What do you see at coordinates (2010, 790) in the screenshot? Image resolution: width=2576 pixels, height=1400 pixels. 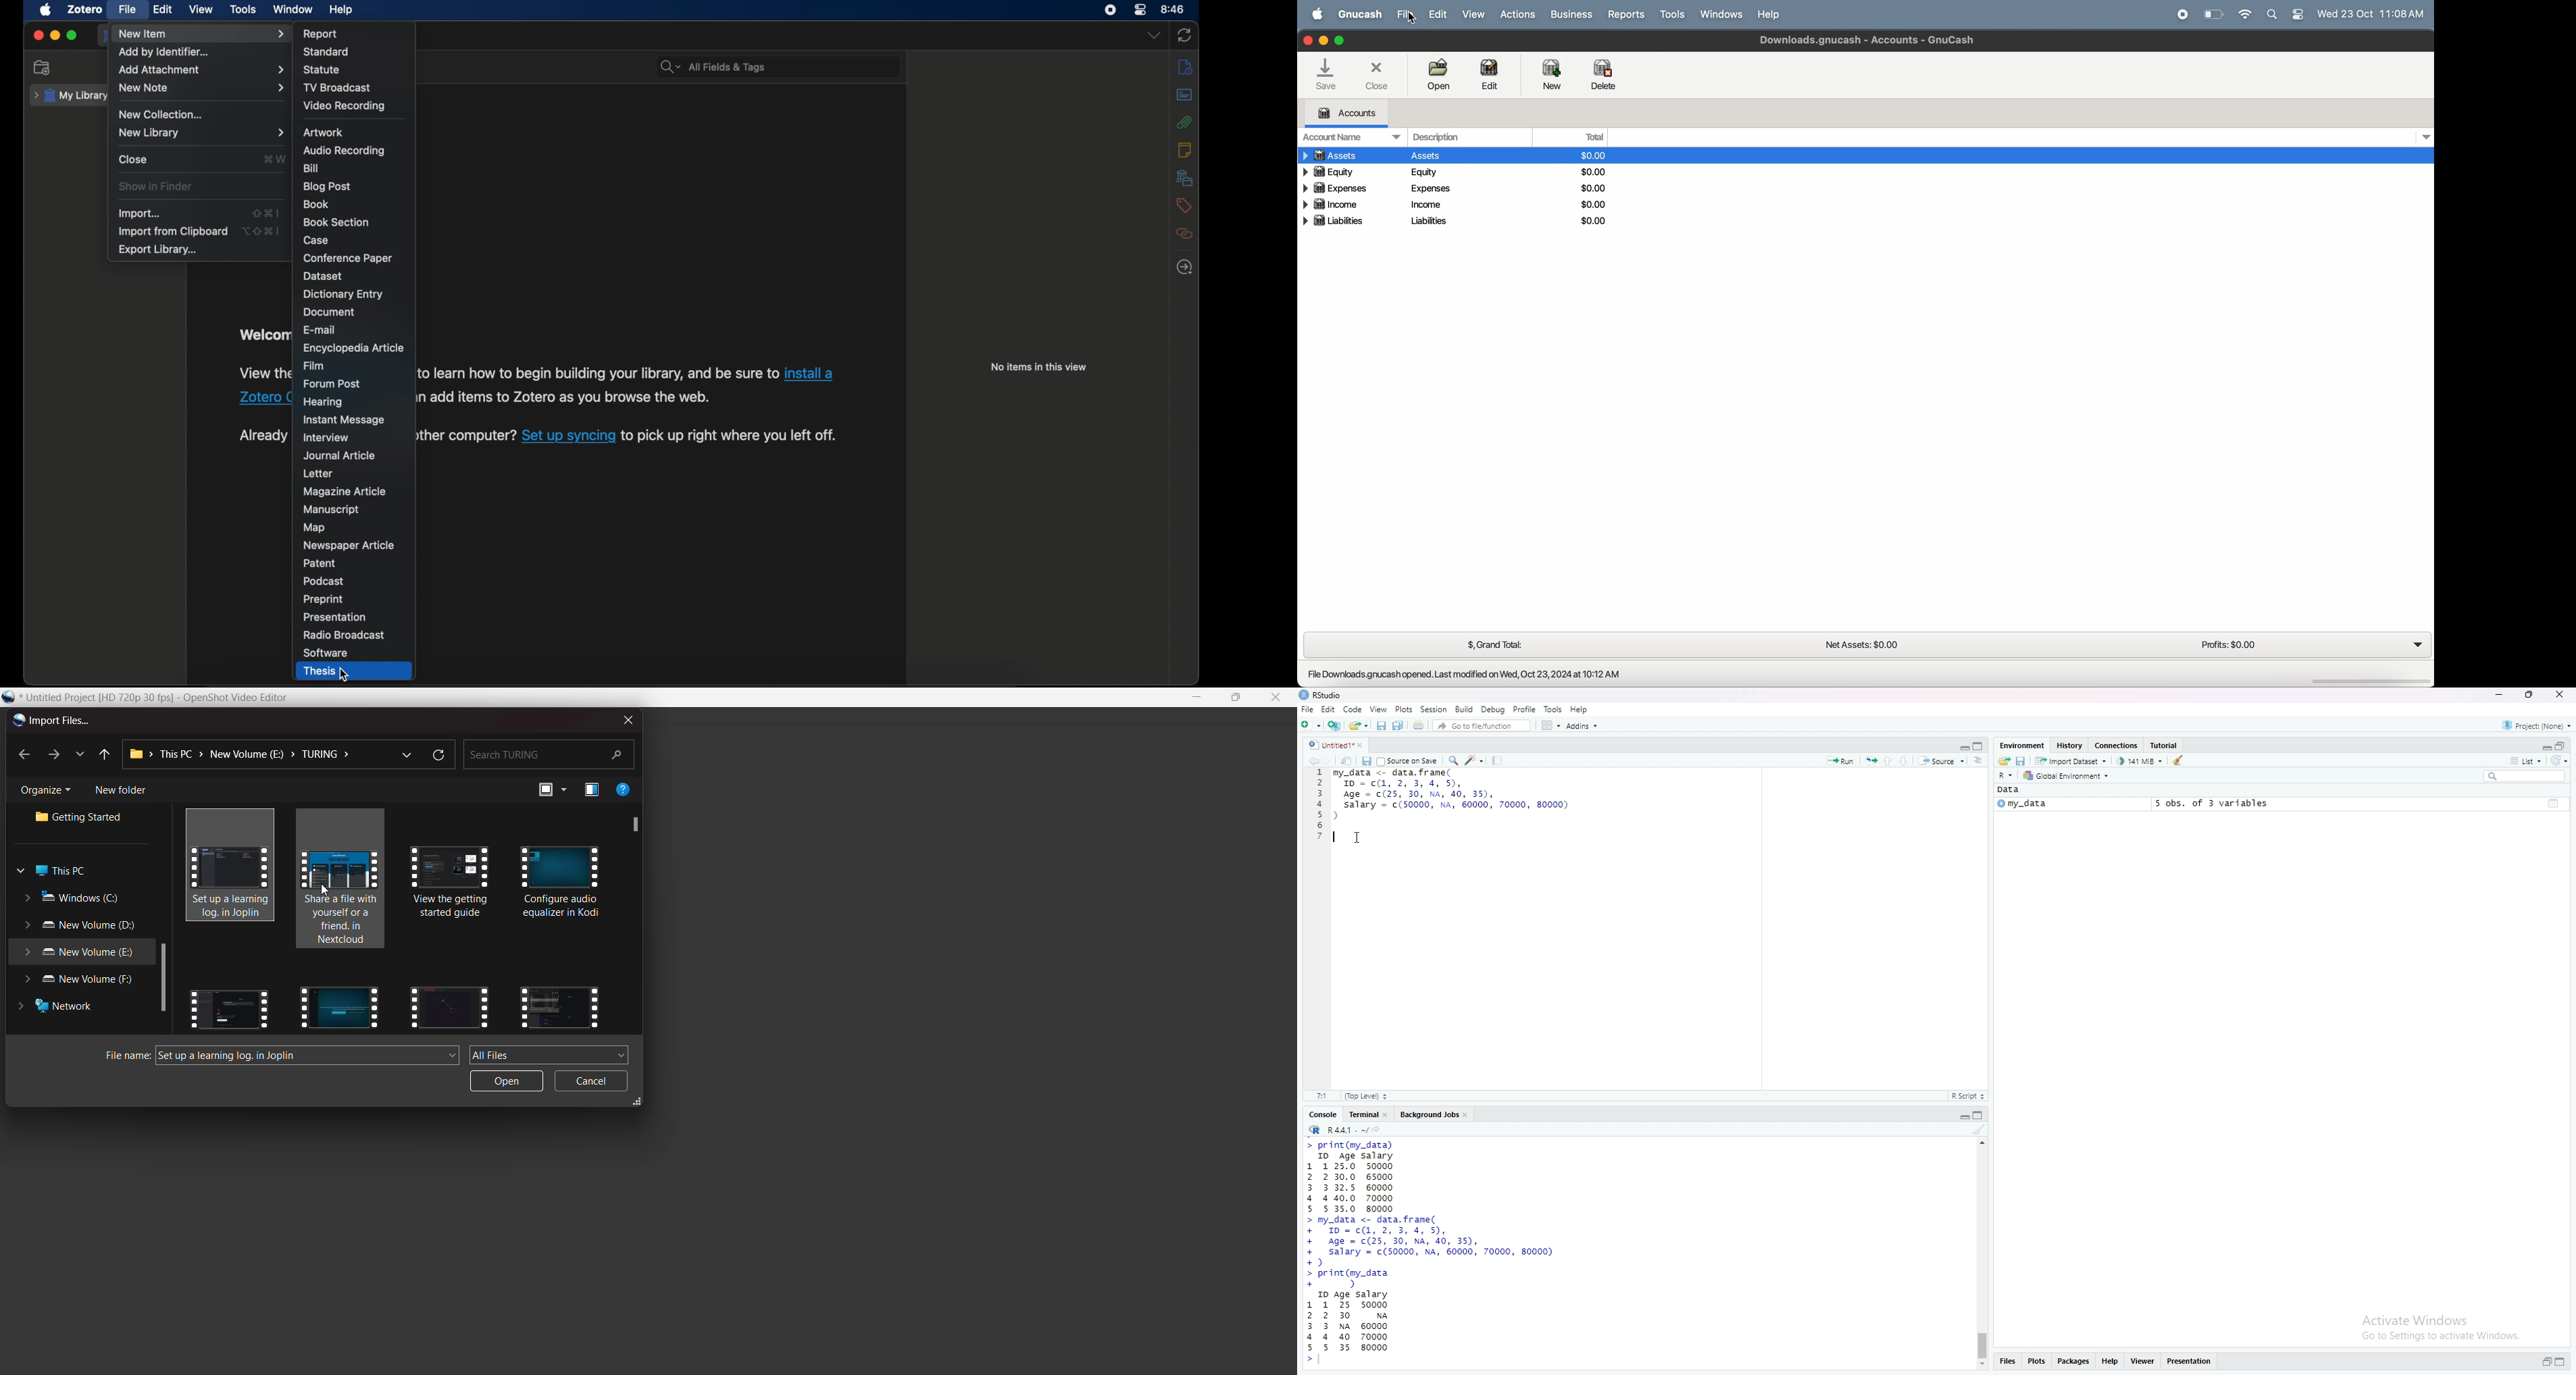 I see `Data` at bounding box center [2010, 790].